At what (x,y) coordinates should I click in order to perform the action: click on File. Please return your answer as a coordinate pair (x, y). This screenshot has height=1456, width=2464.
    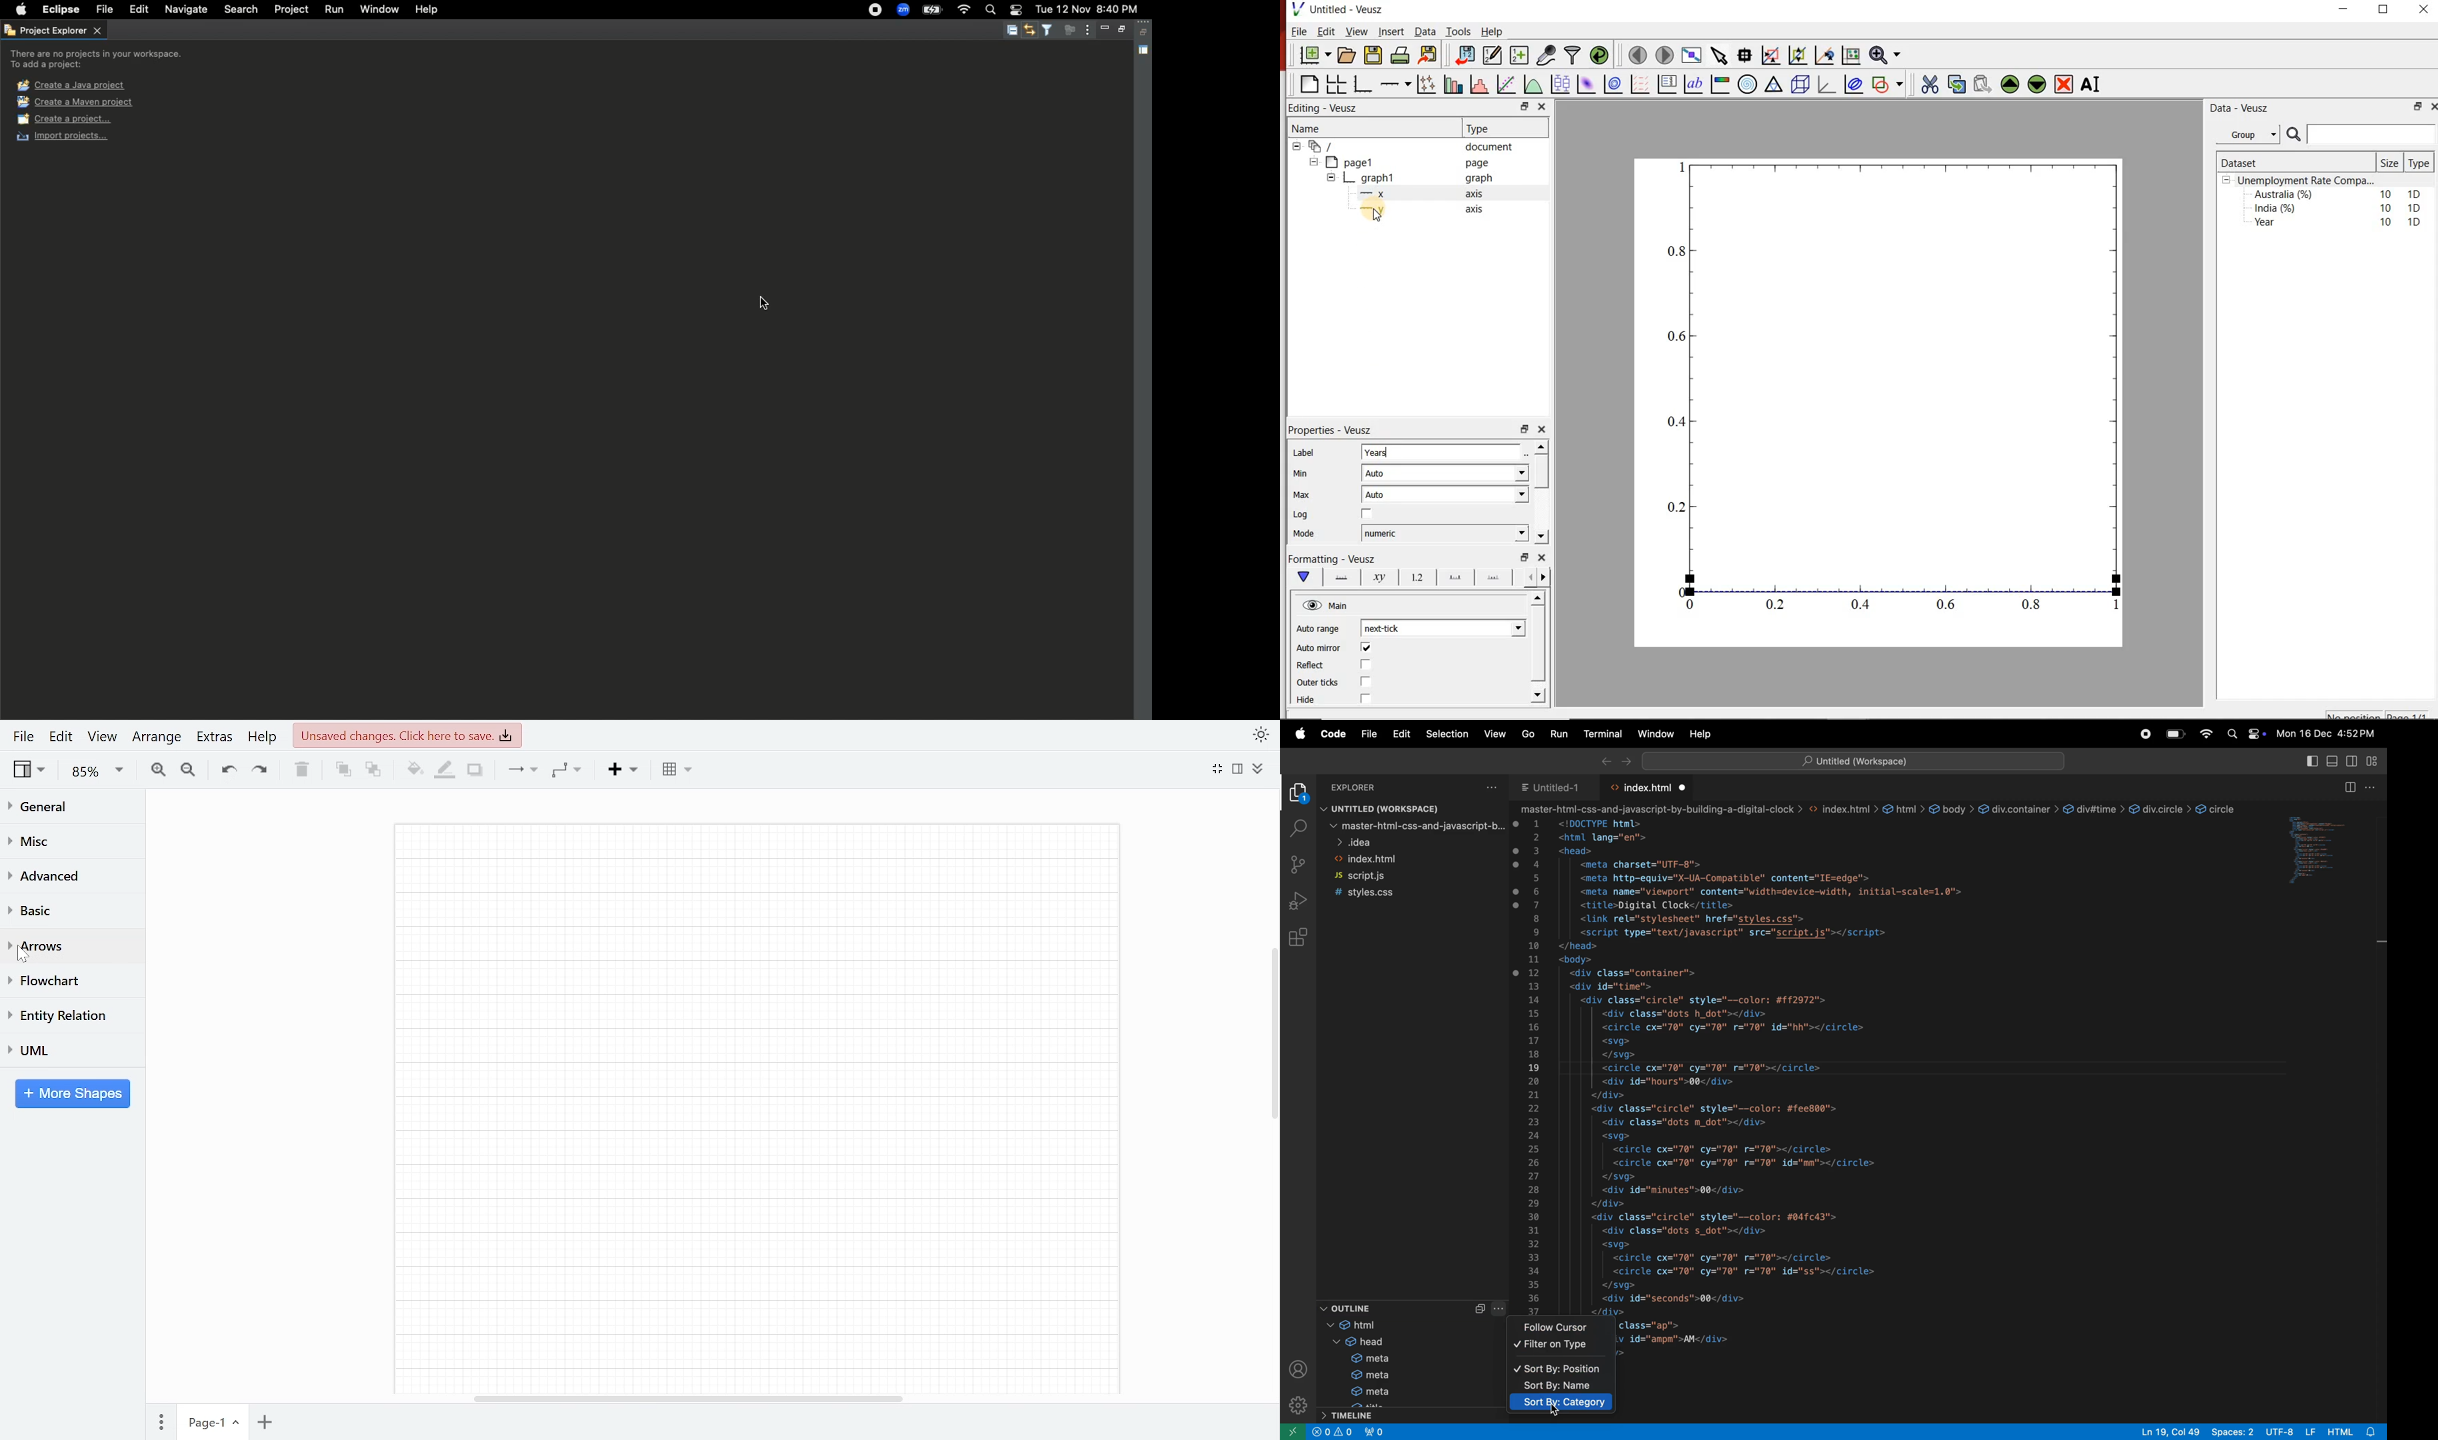
    Looking at the image, I should click on (22, 736).